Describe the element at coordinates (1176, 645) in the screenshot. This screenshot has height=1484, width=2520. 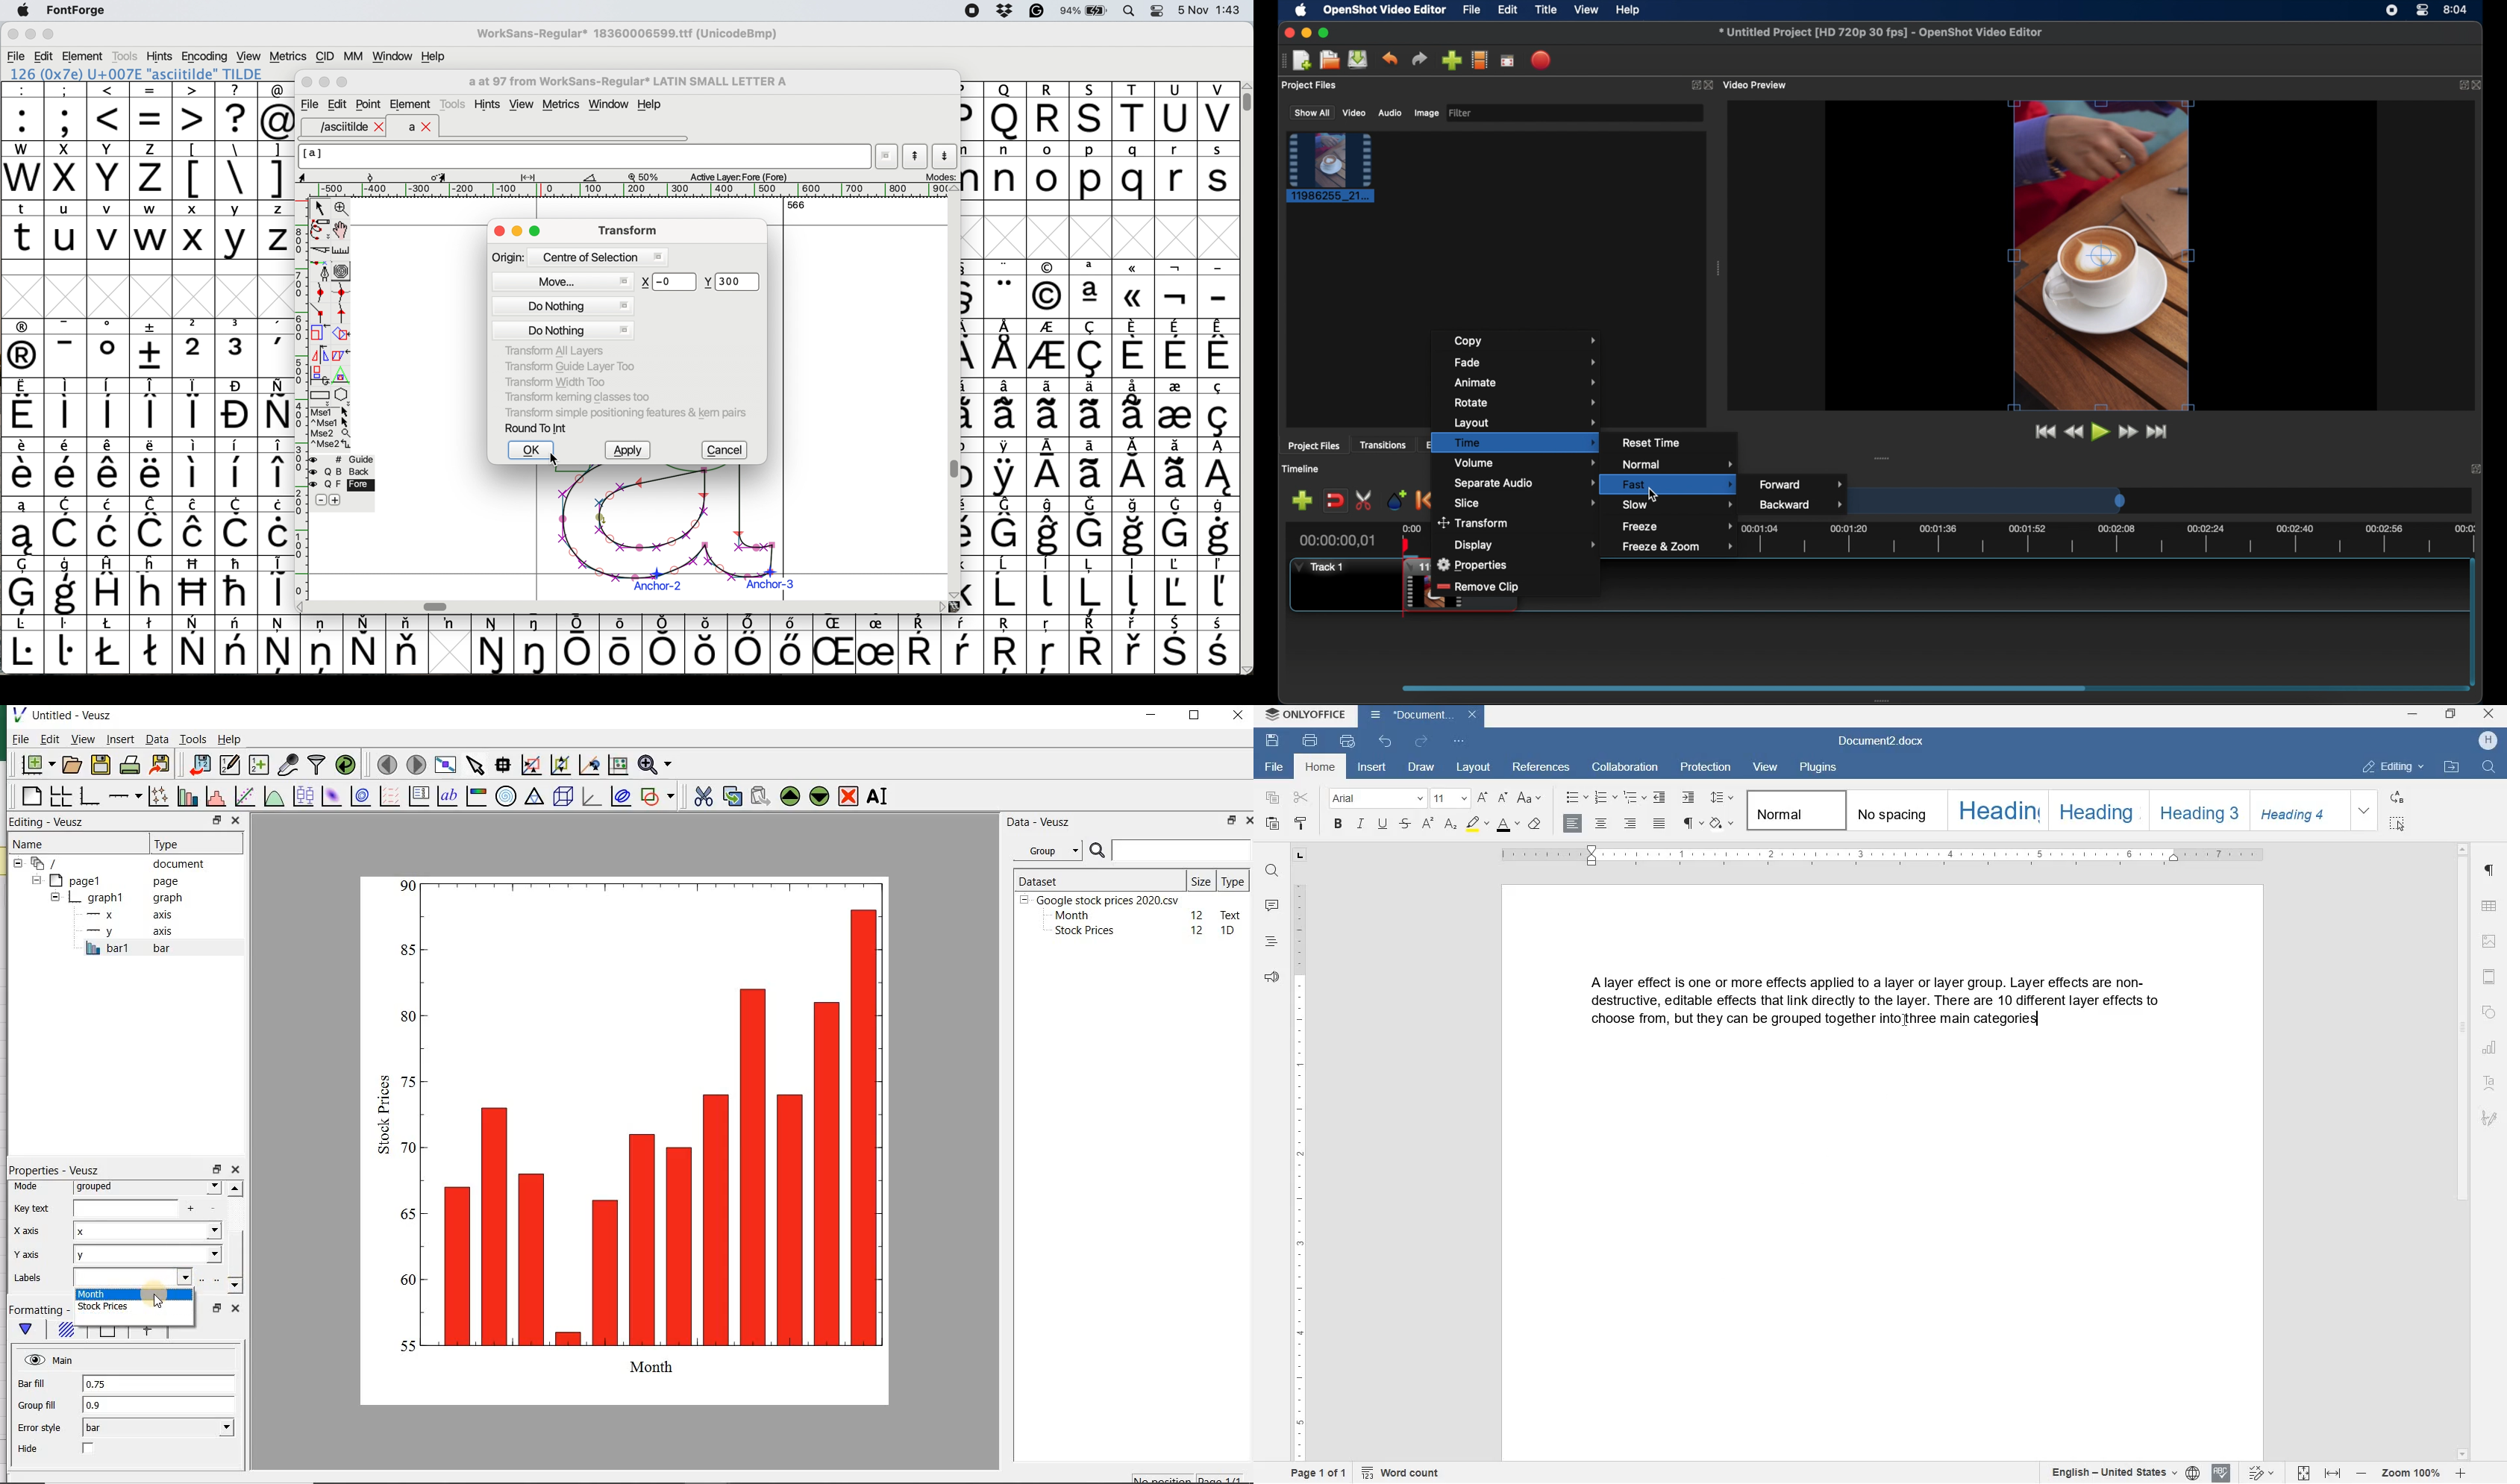
I see `symbol` at that location.